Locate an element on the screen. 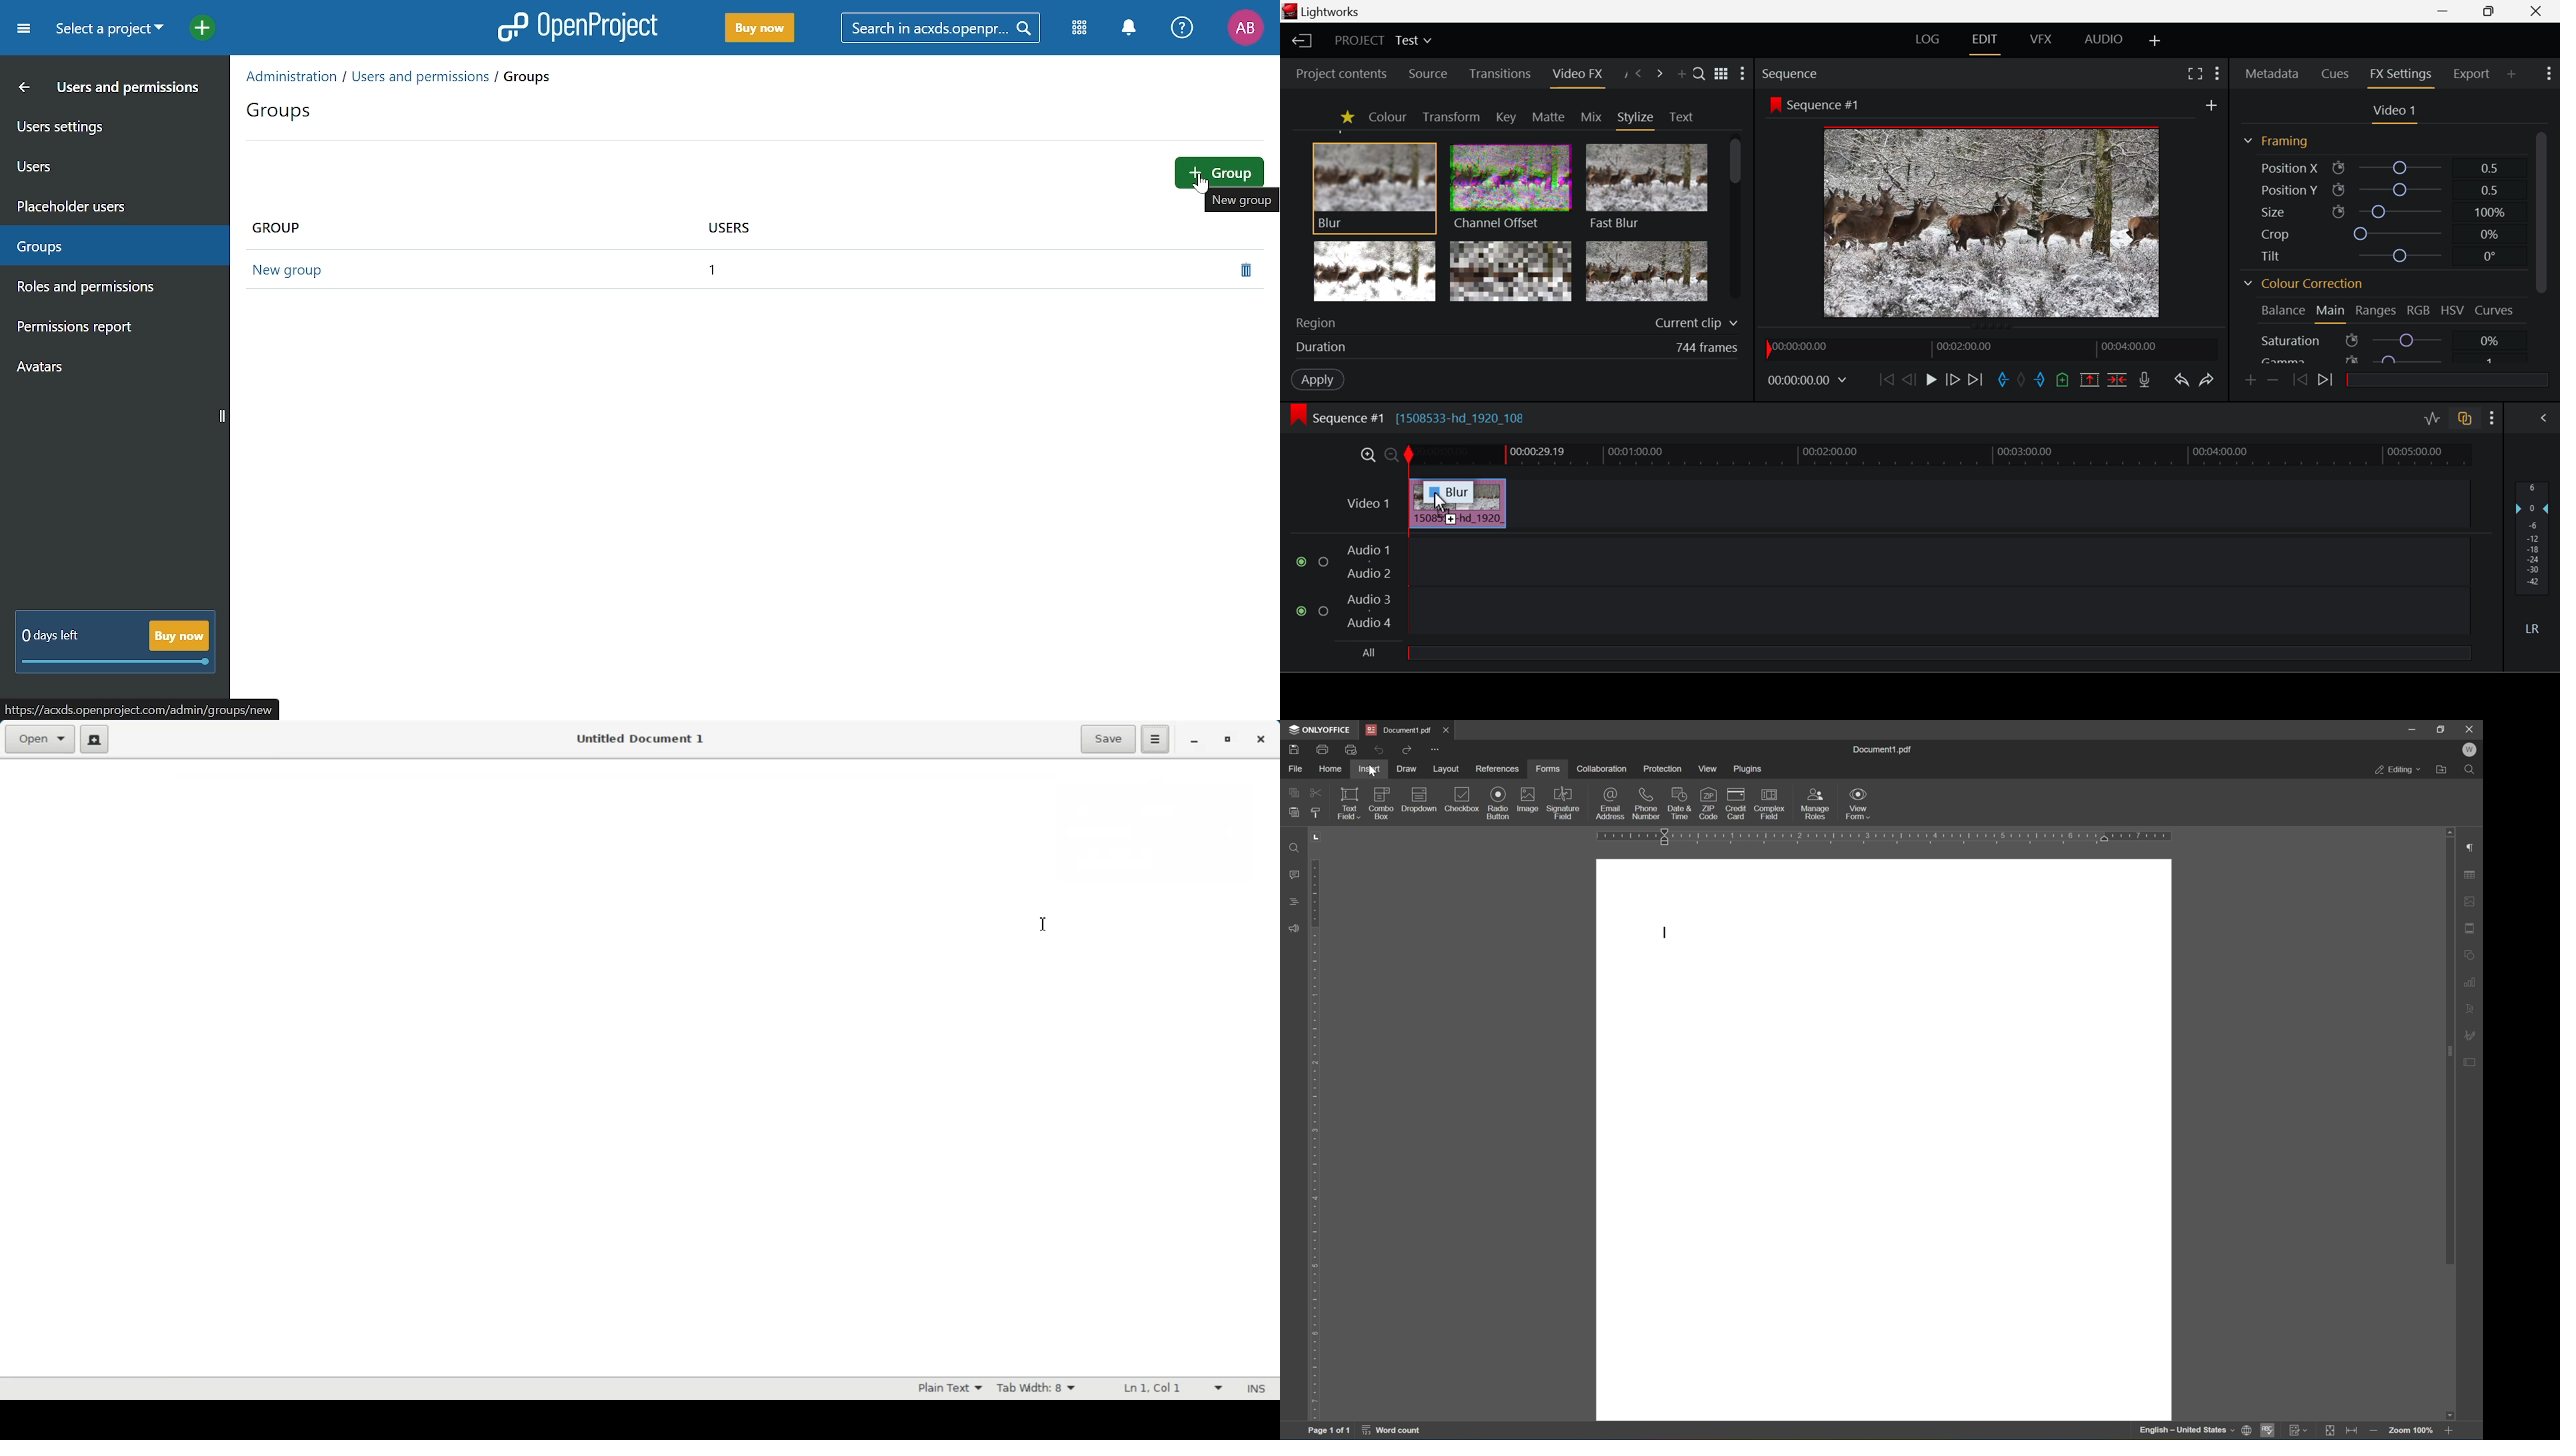  Metadata Panel is located at coordinates (2271, 75).